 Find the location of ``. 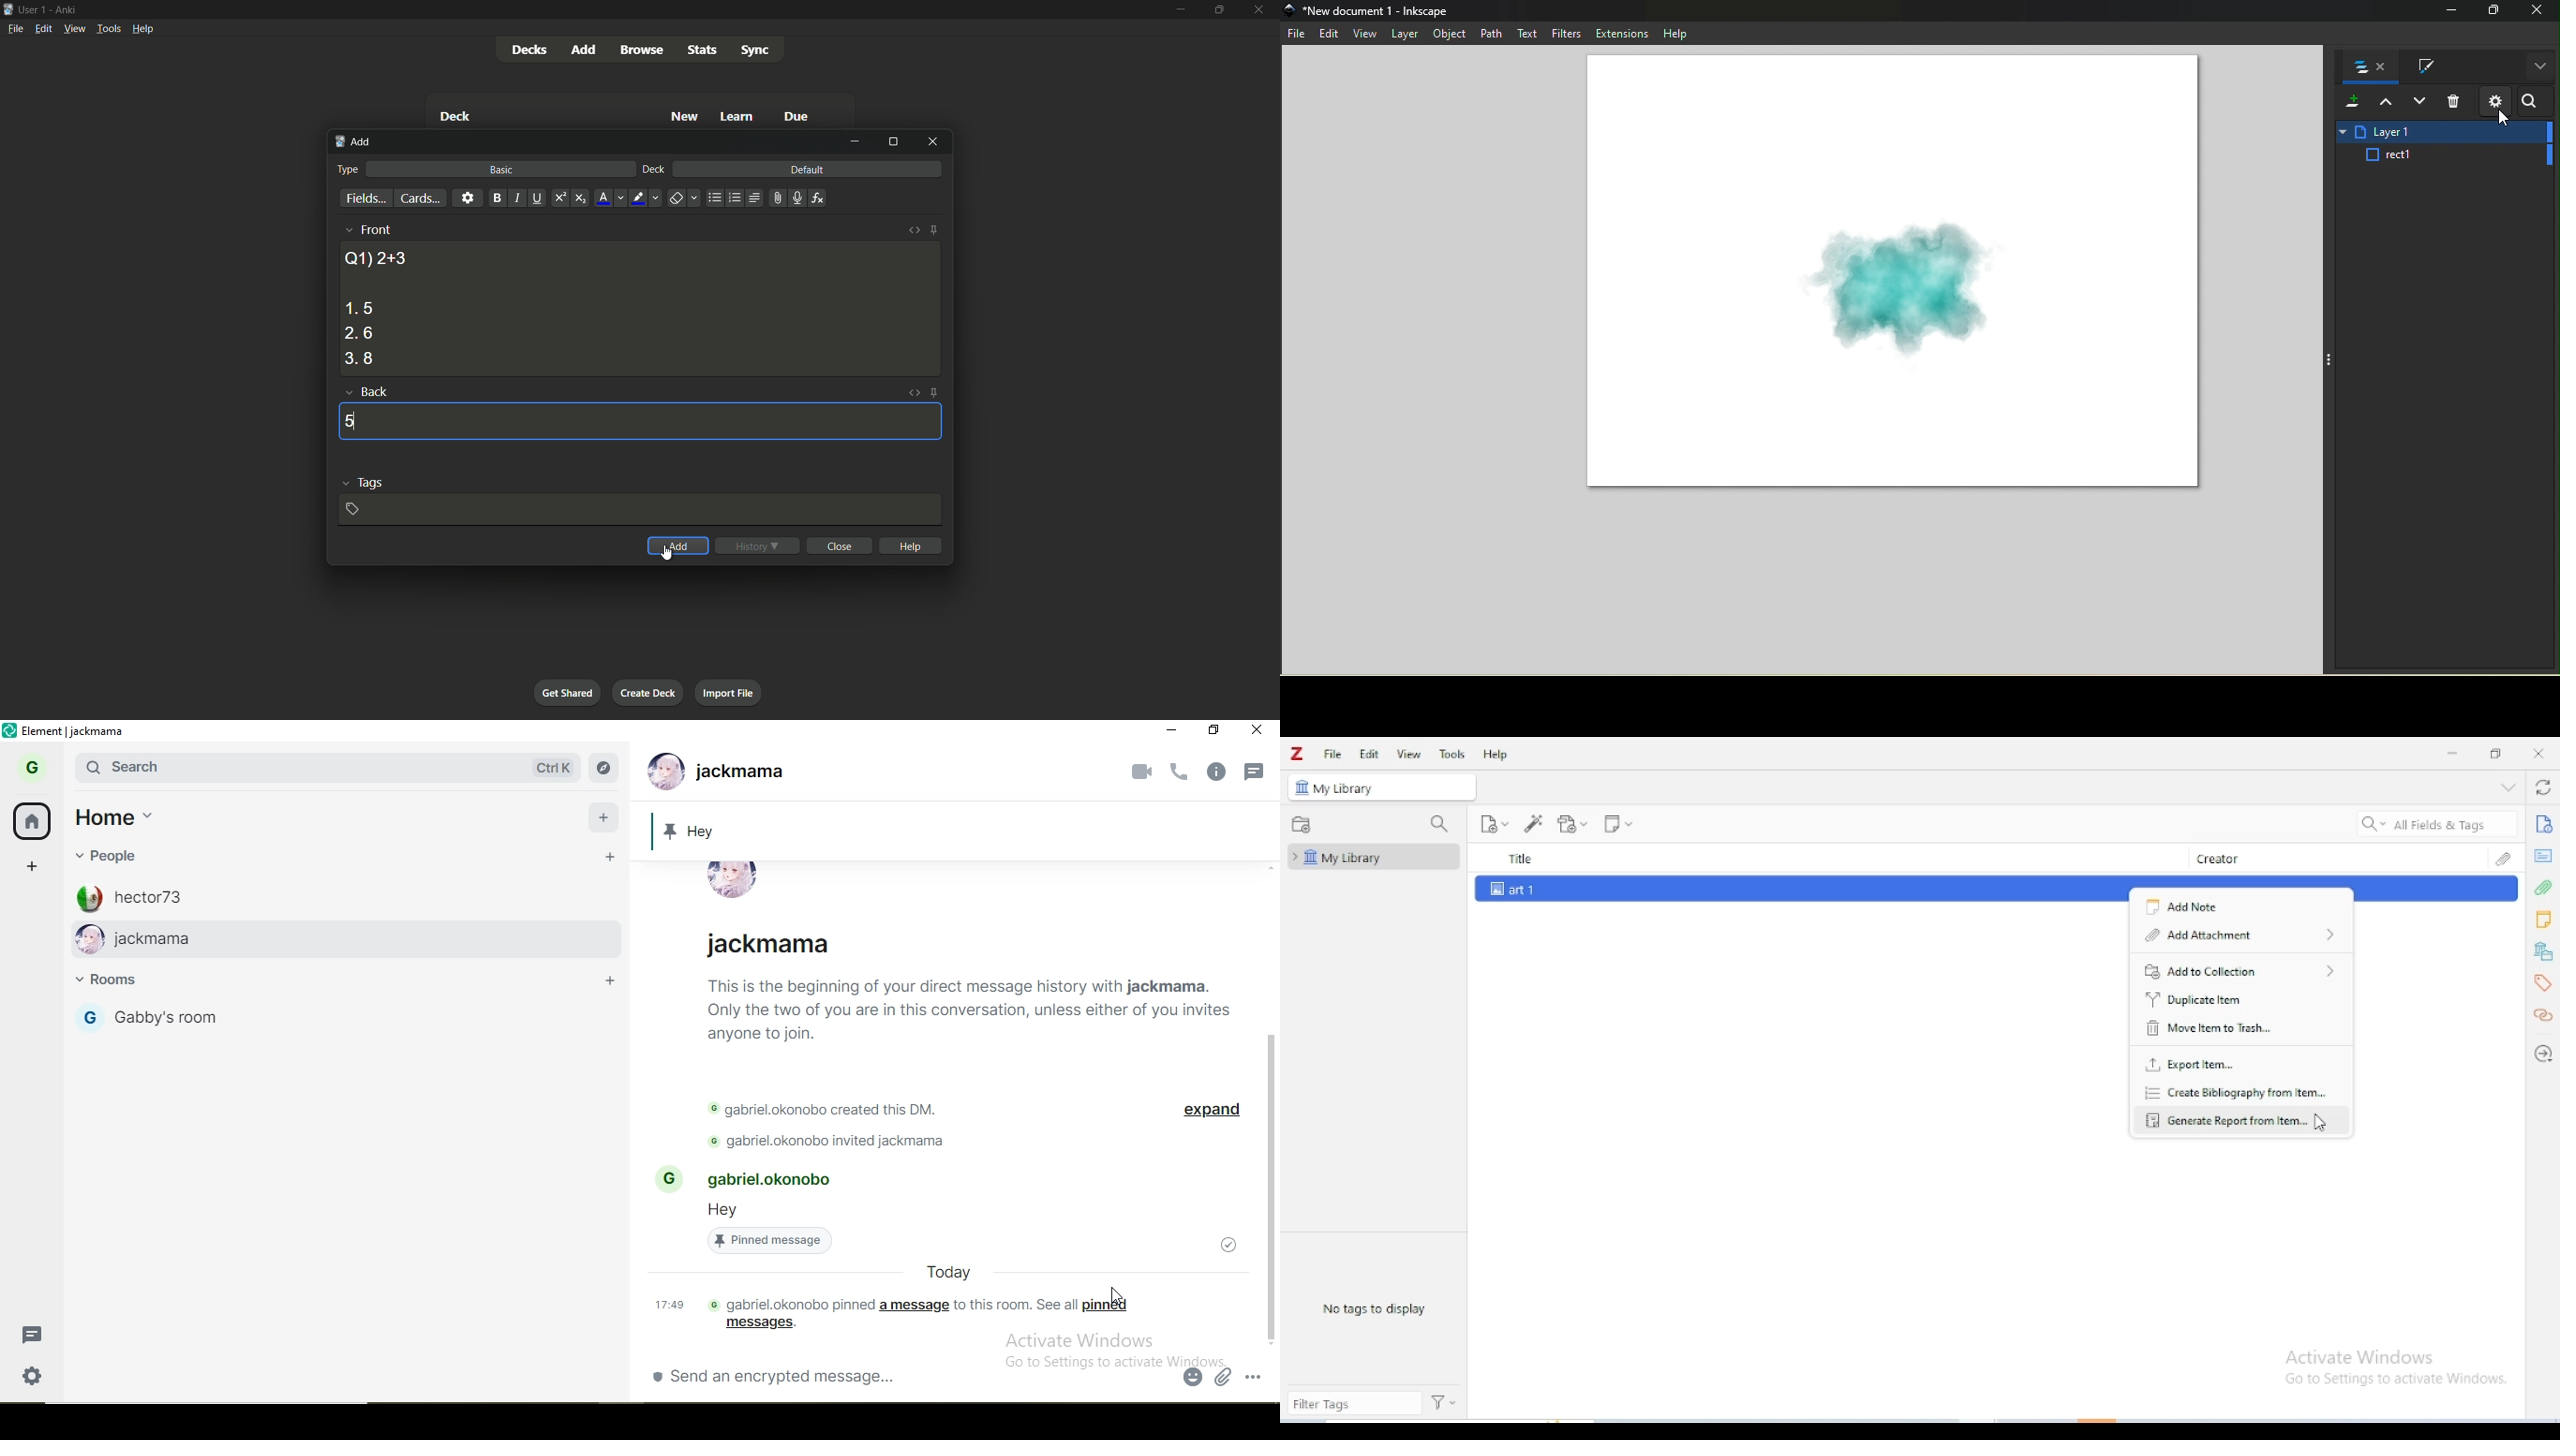

 is located at coordinates (1256, 1377).